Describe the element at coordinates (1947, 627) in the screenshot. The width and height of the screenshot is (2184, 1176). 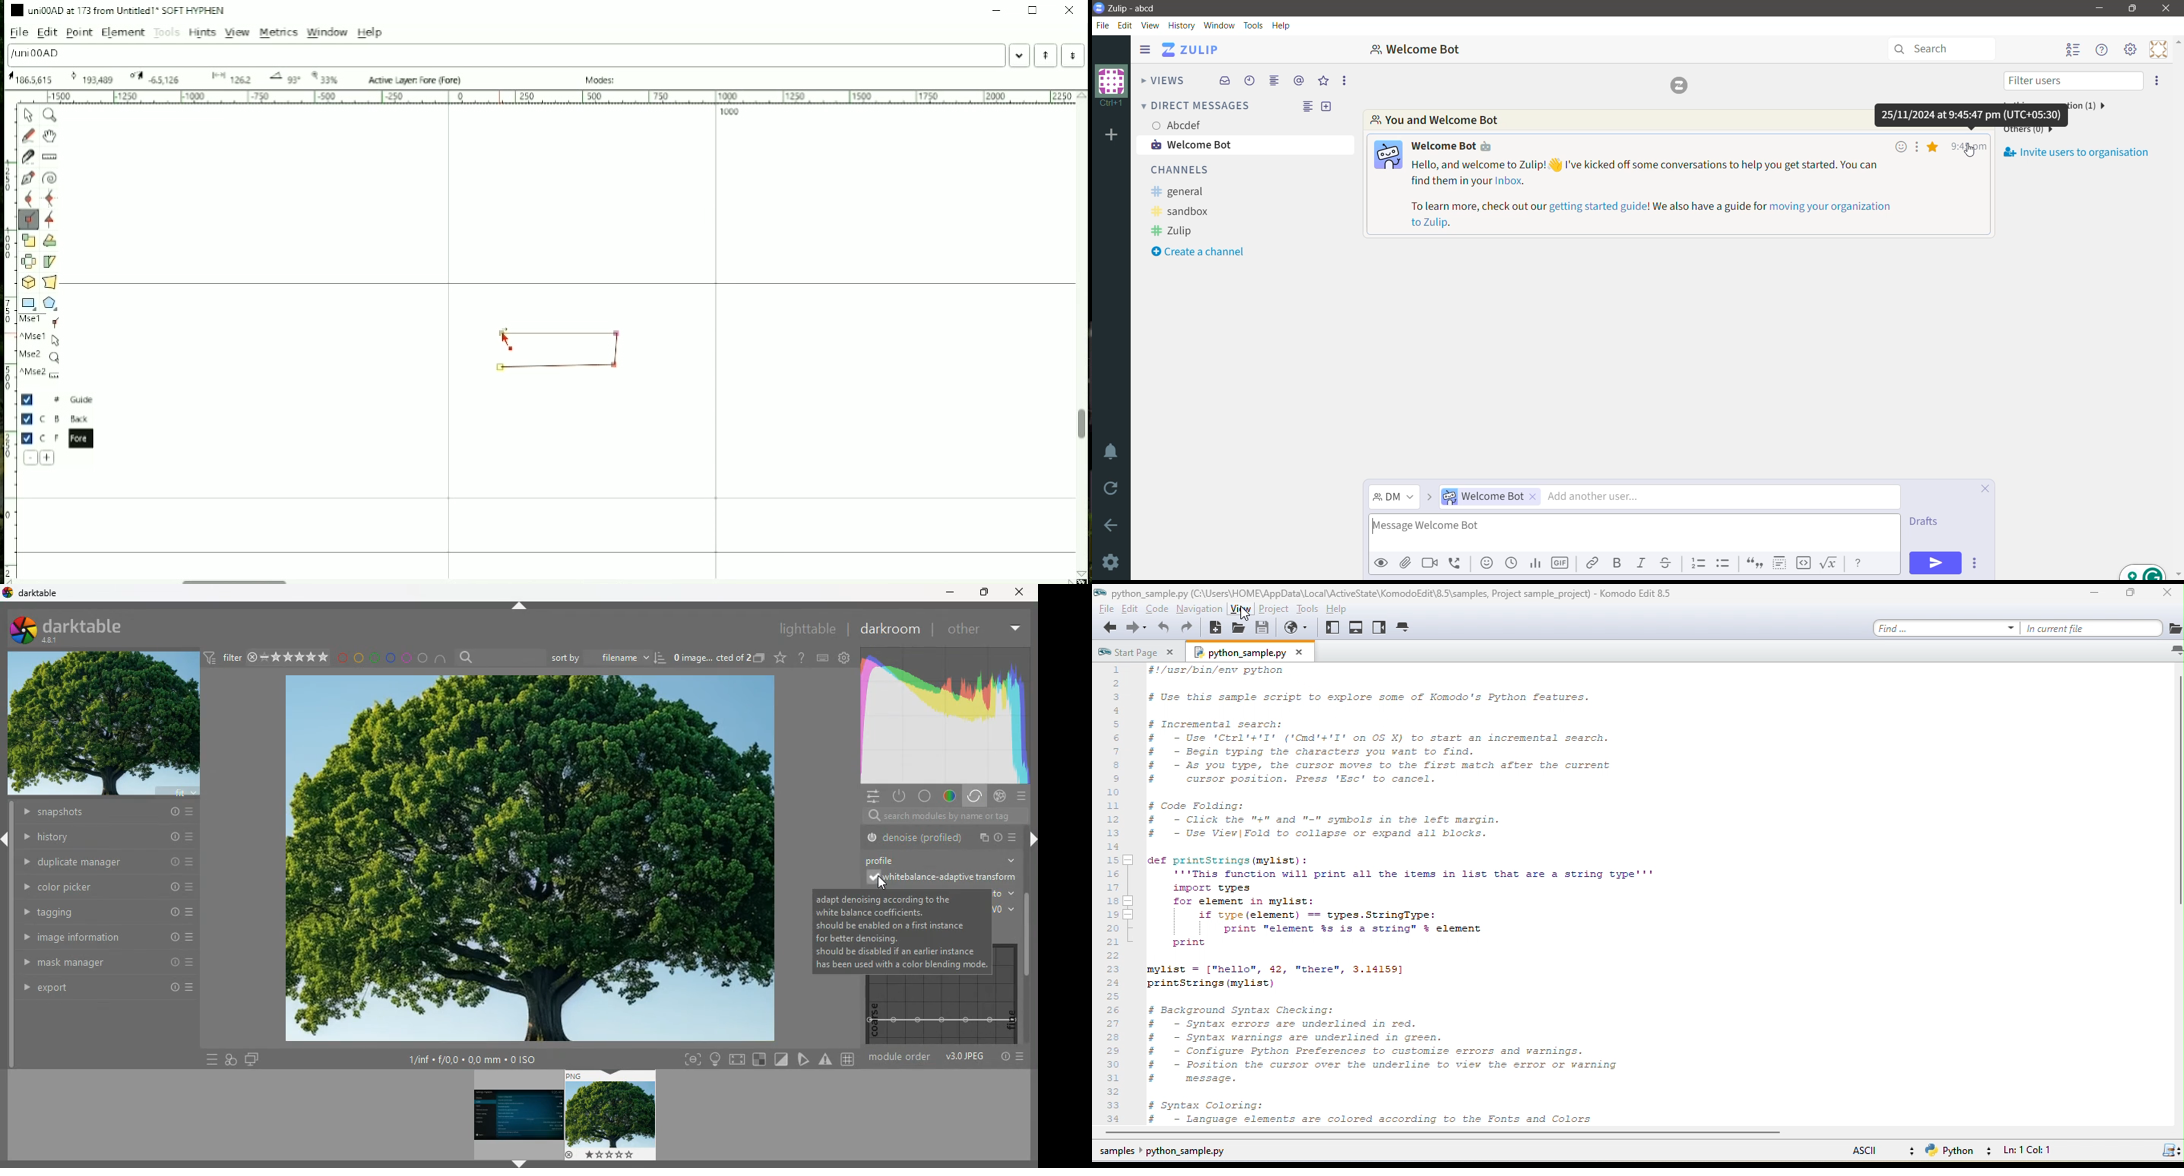
I see `find` at that location.